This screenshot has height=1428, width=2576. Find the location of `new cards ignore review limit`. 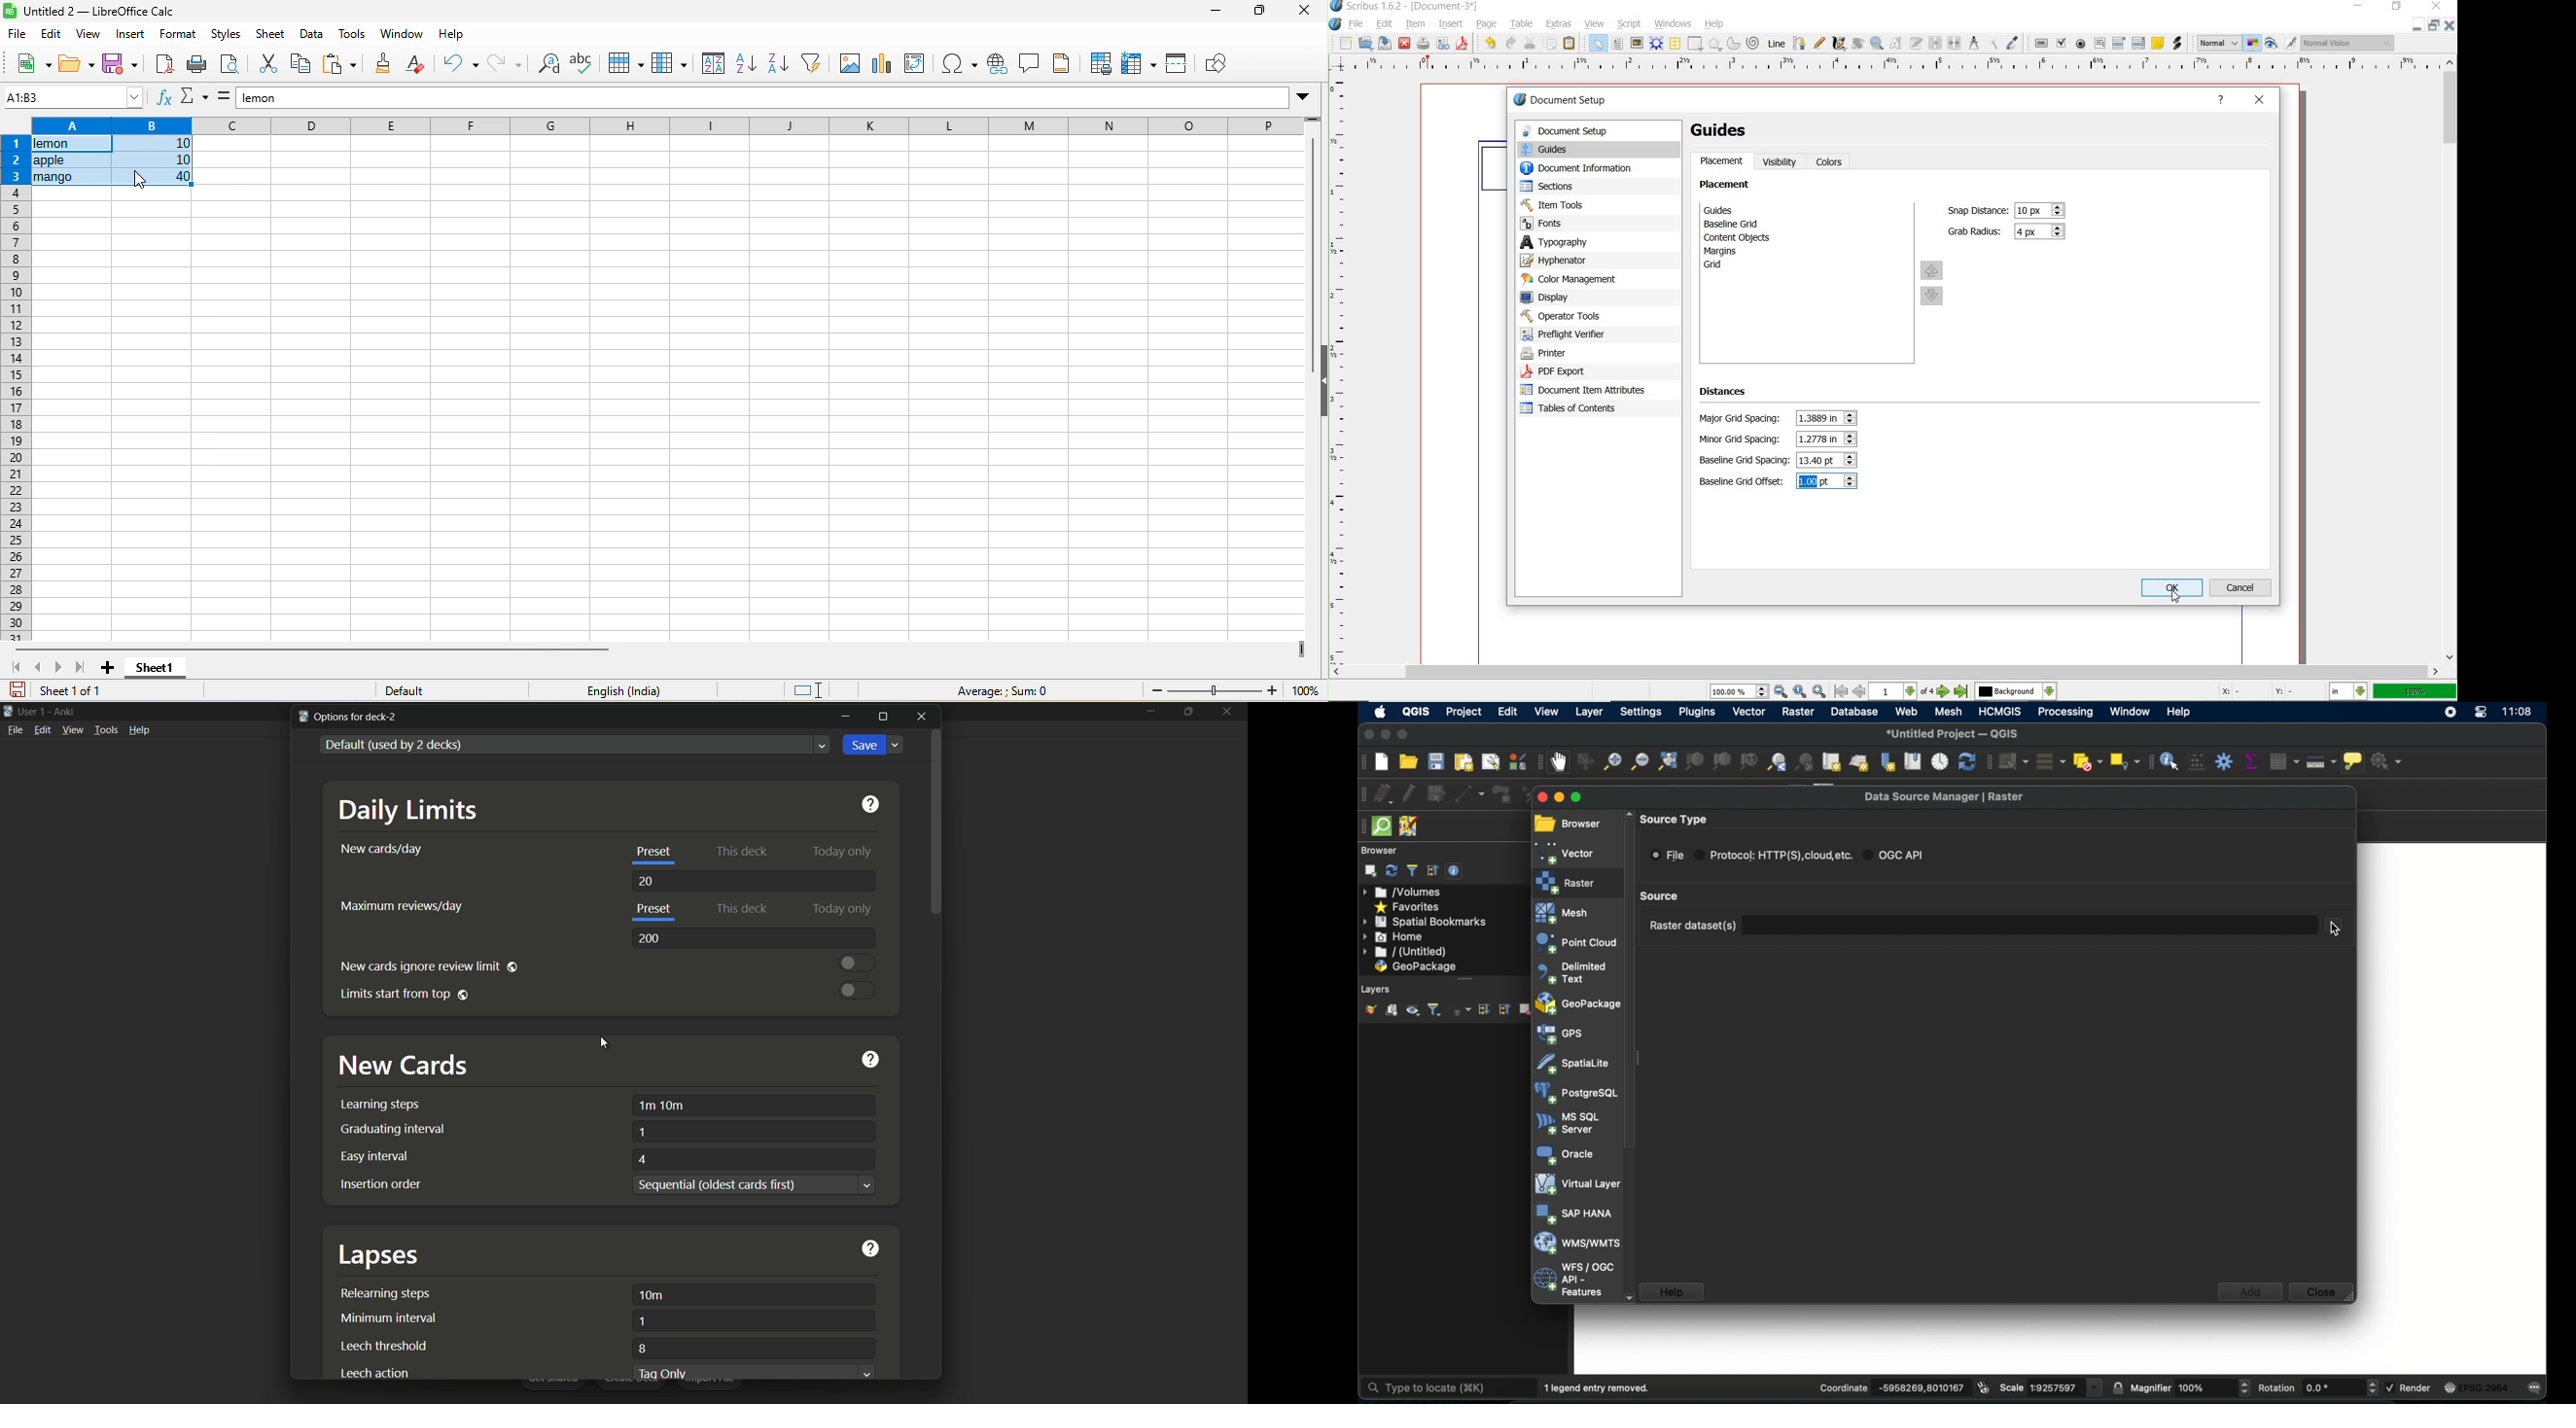

new cards ignore review limit is located at coordinates (430, 967).